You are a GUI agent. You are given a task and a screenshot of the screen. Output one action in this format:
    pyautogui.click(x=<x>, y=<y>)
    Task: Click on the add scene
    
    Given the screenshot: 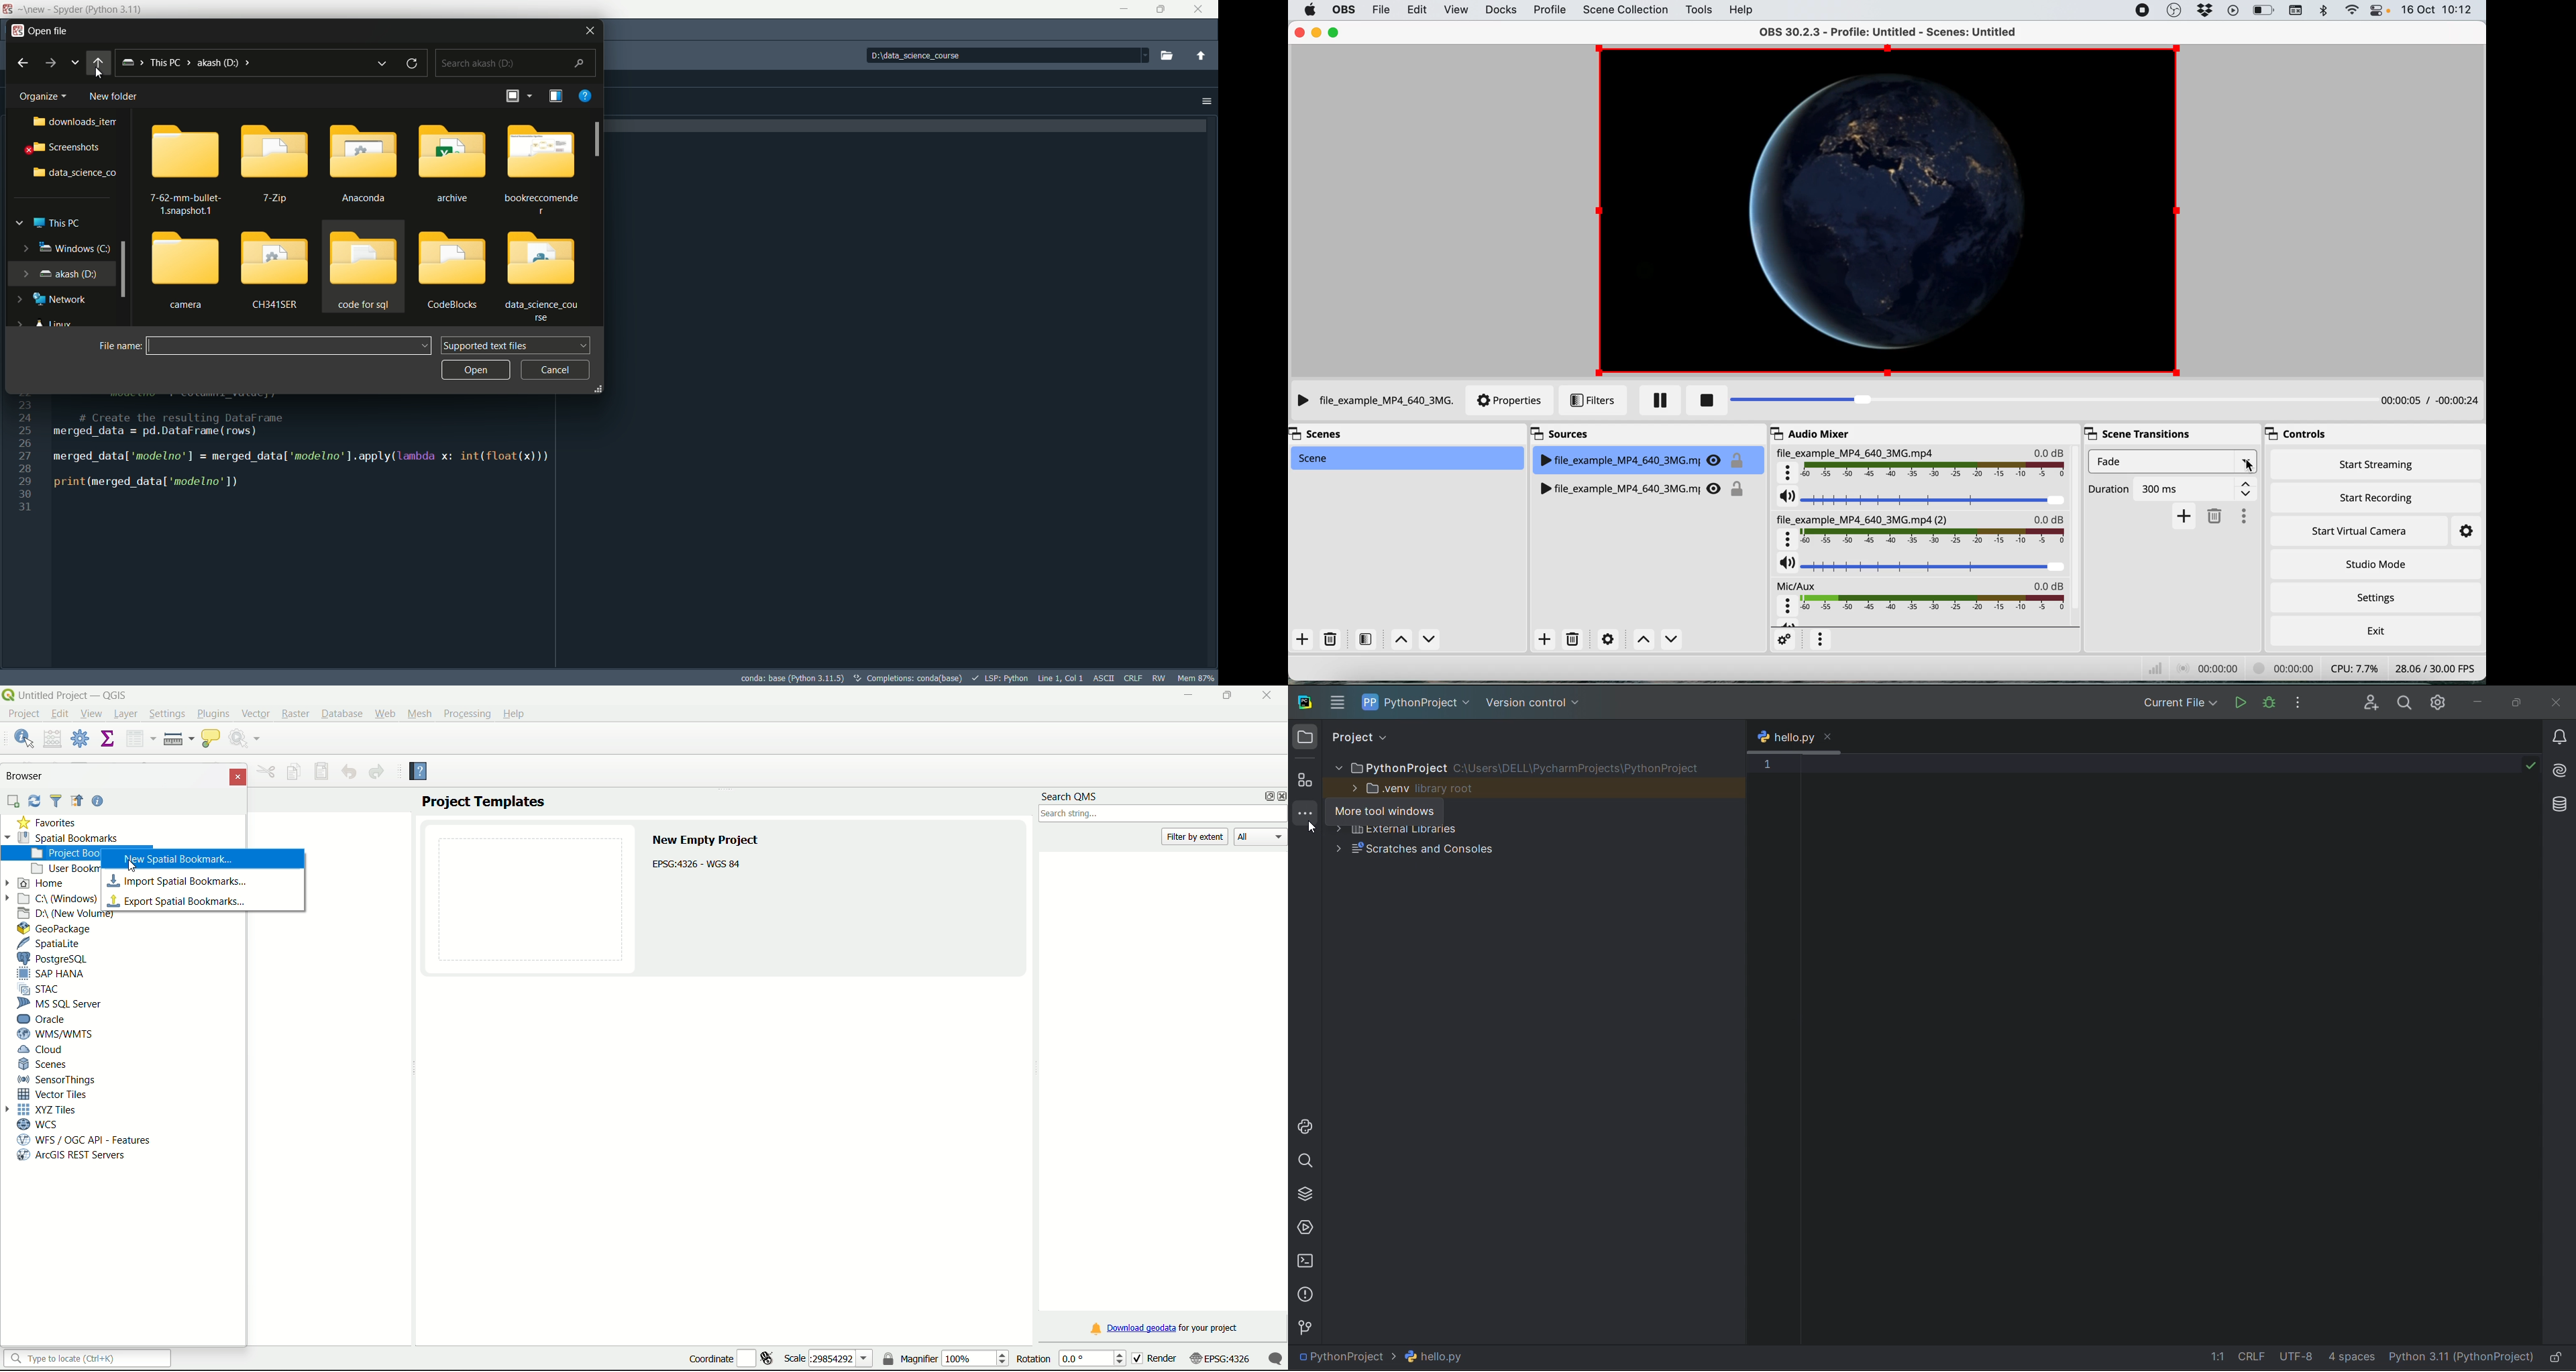 What is the action you would take?
    pyautogui.click(x=1302, y=639)
    